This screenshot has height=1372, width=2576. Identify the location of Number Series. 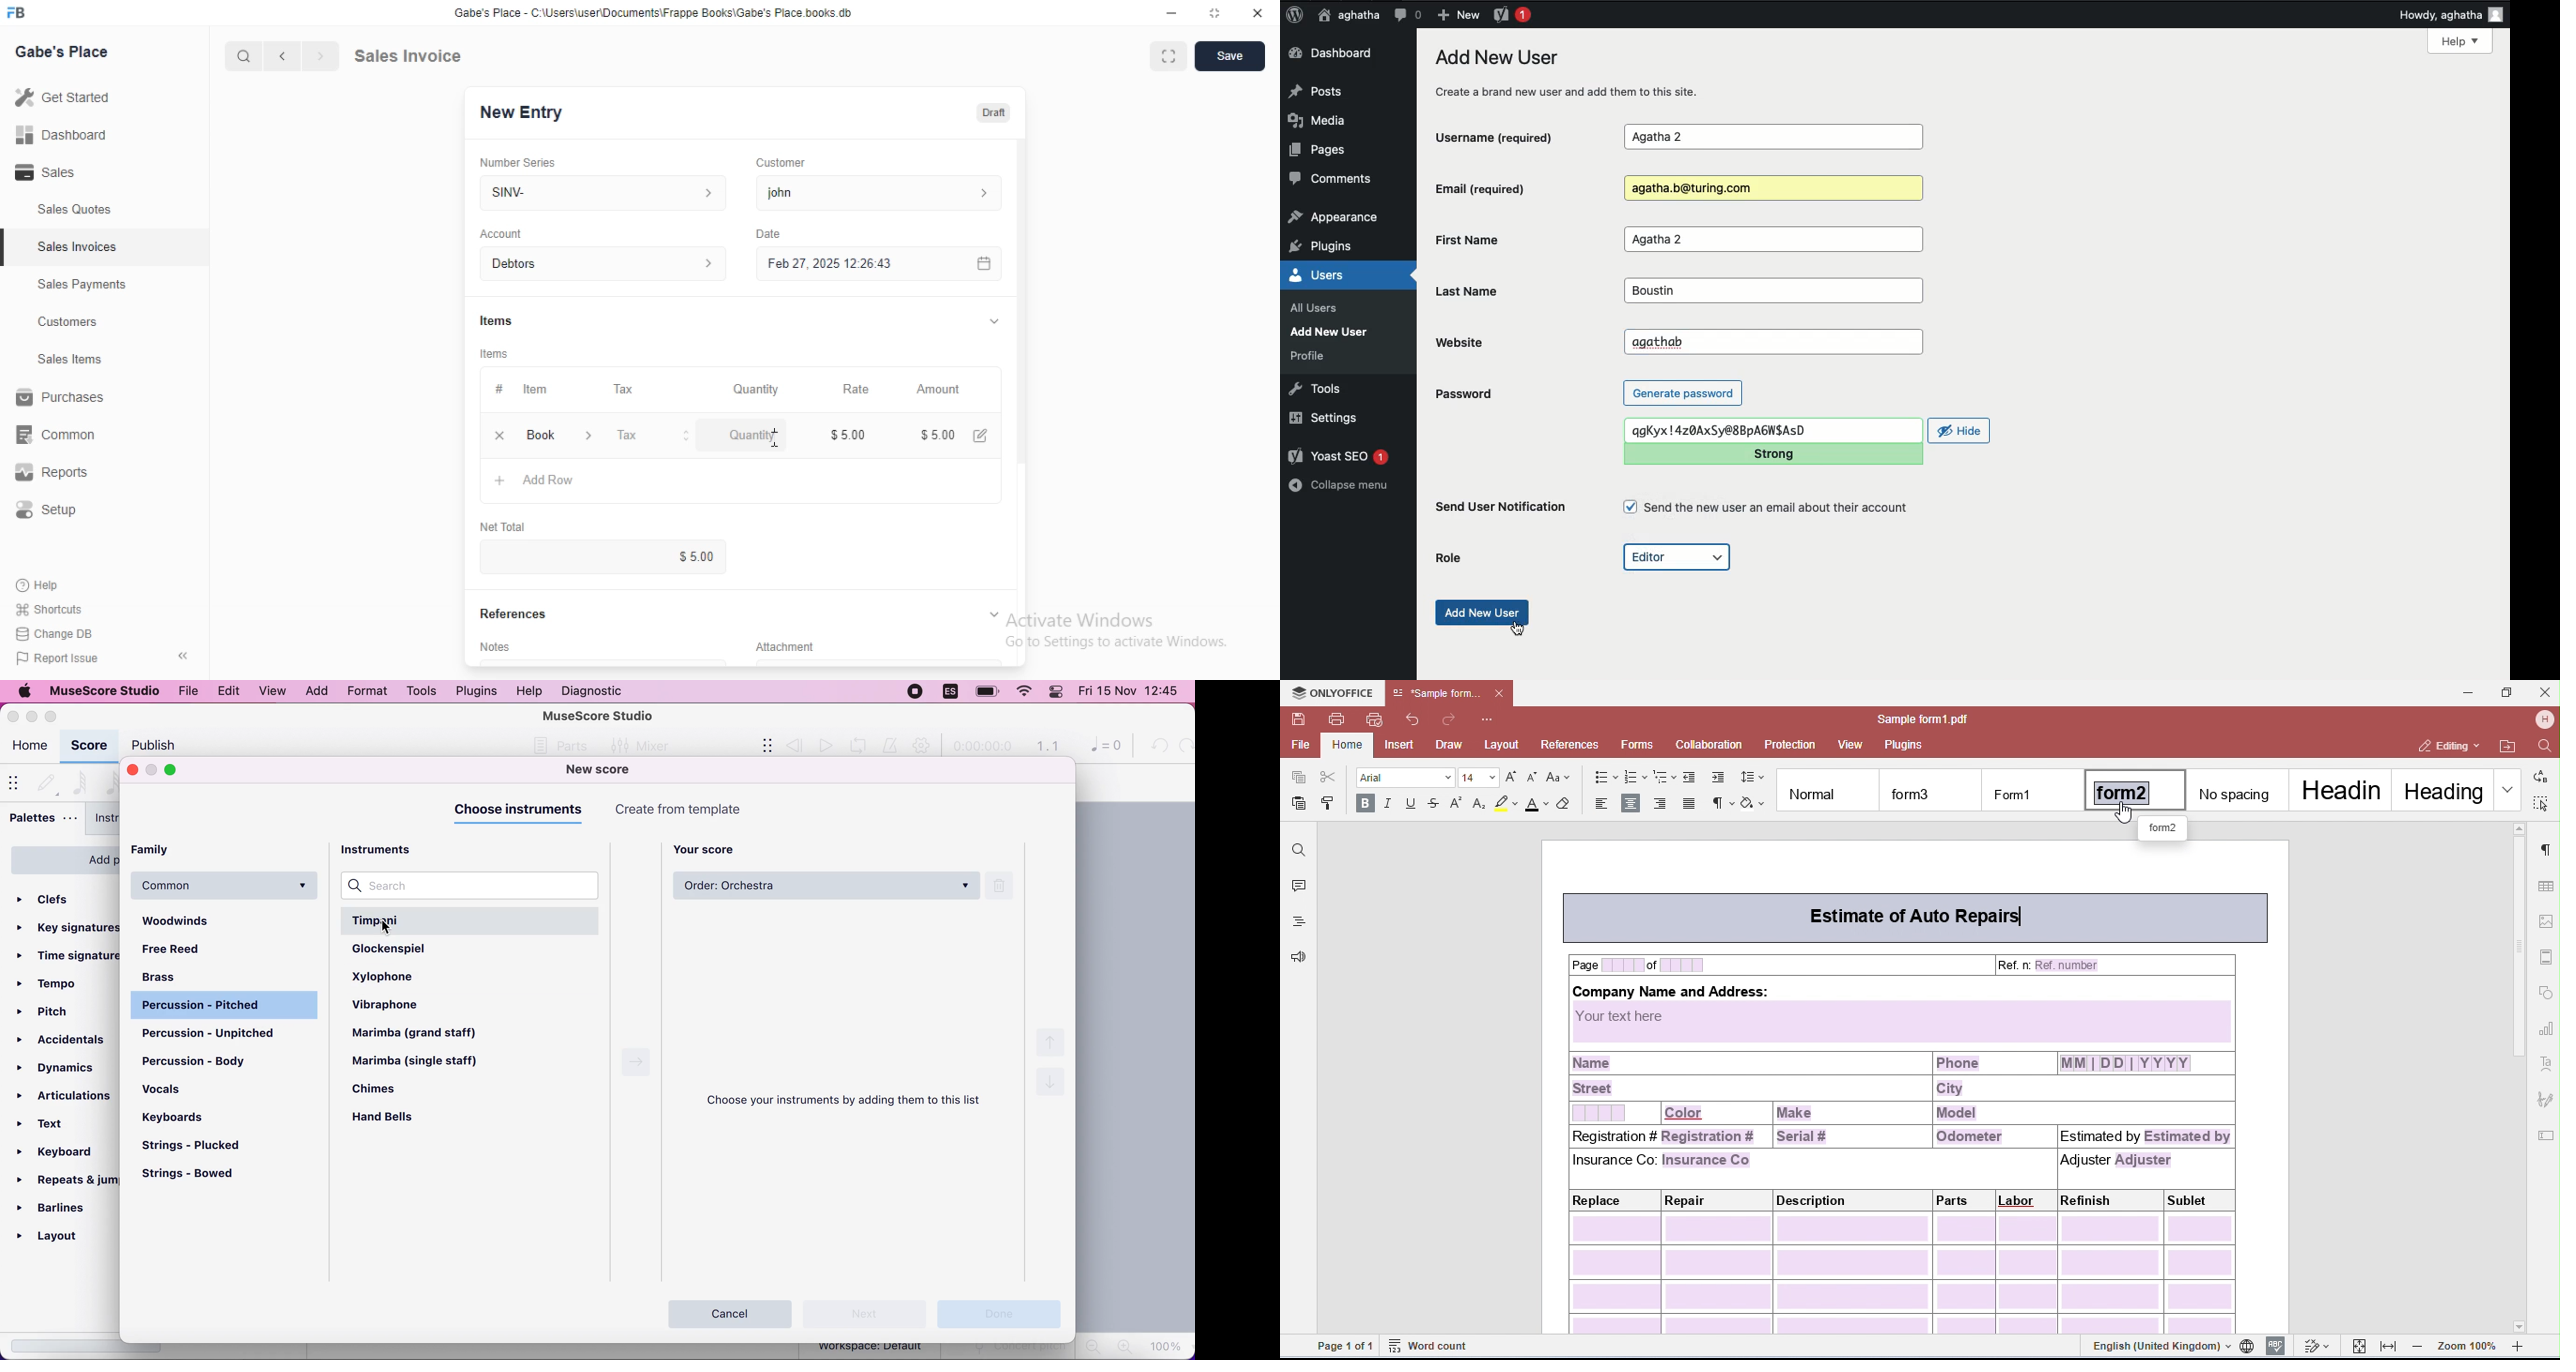
(525, 160).